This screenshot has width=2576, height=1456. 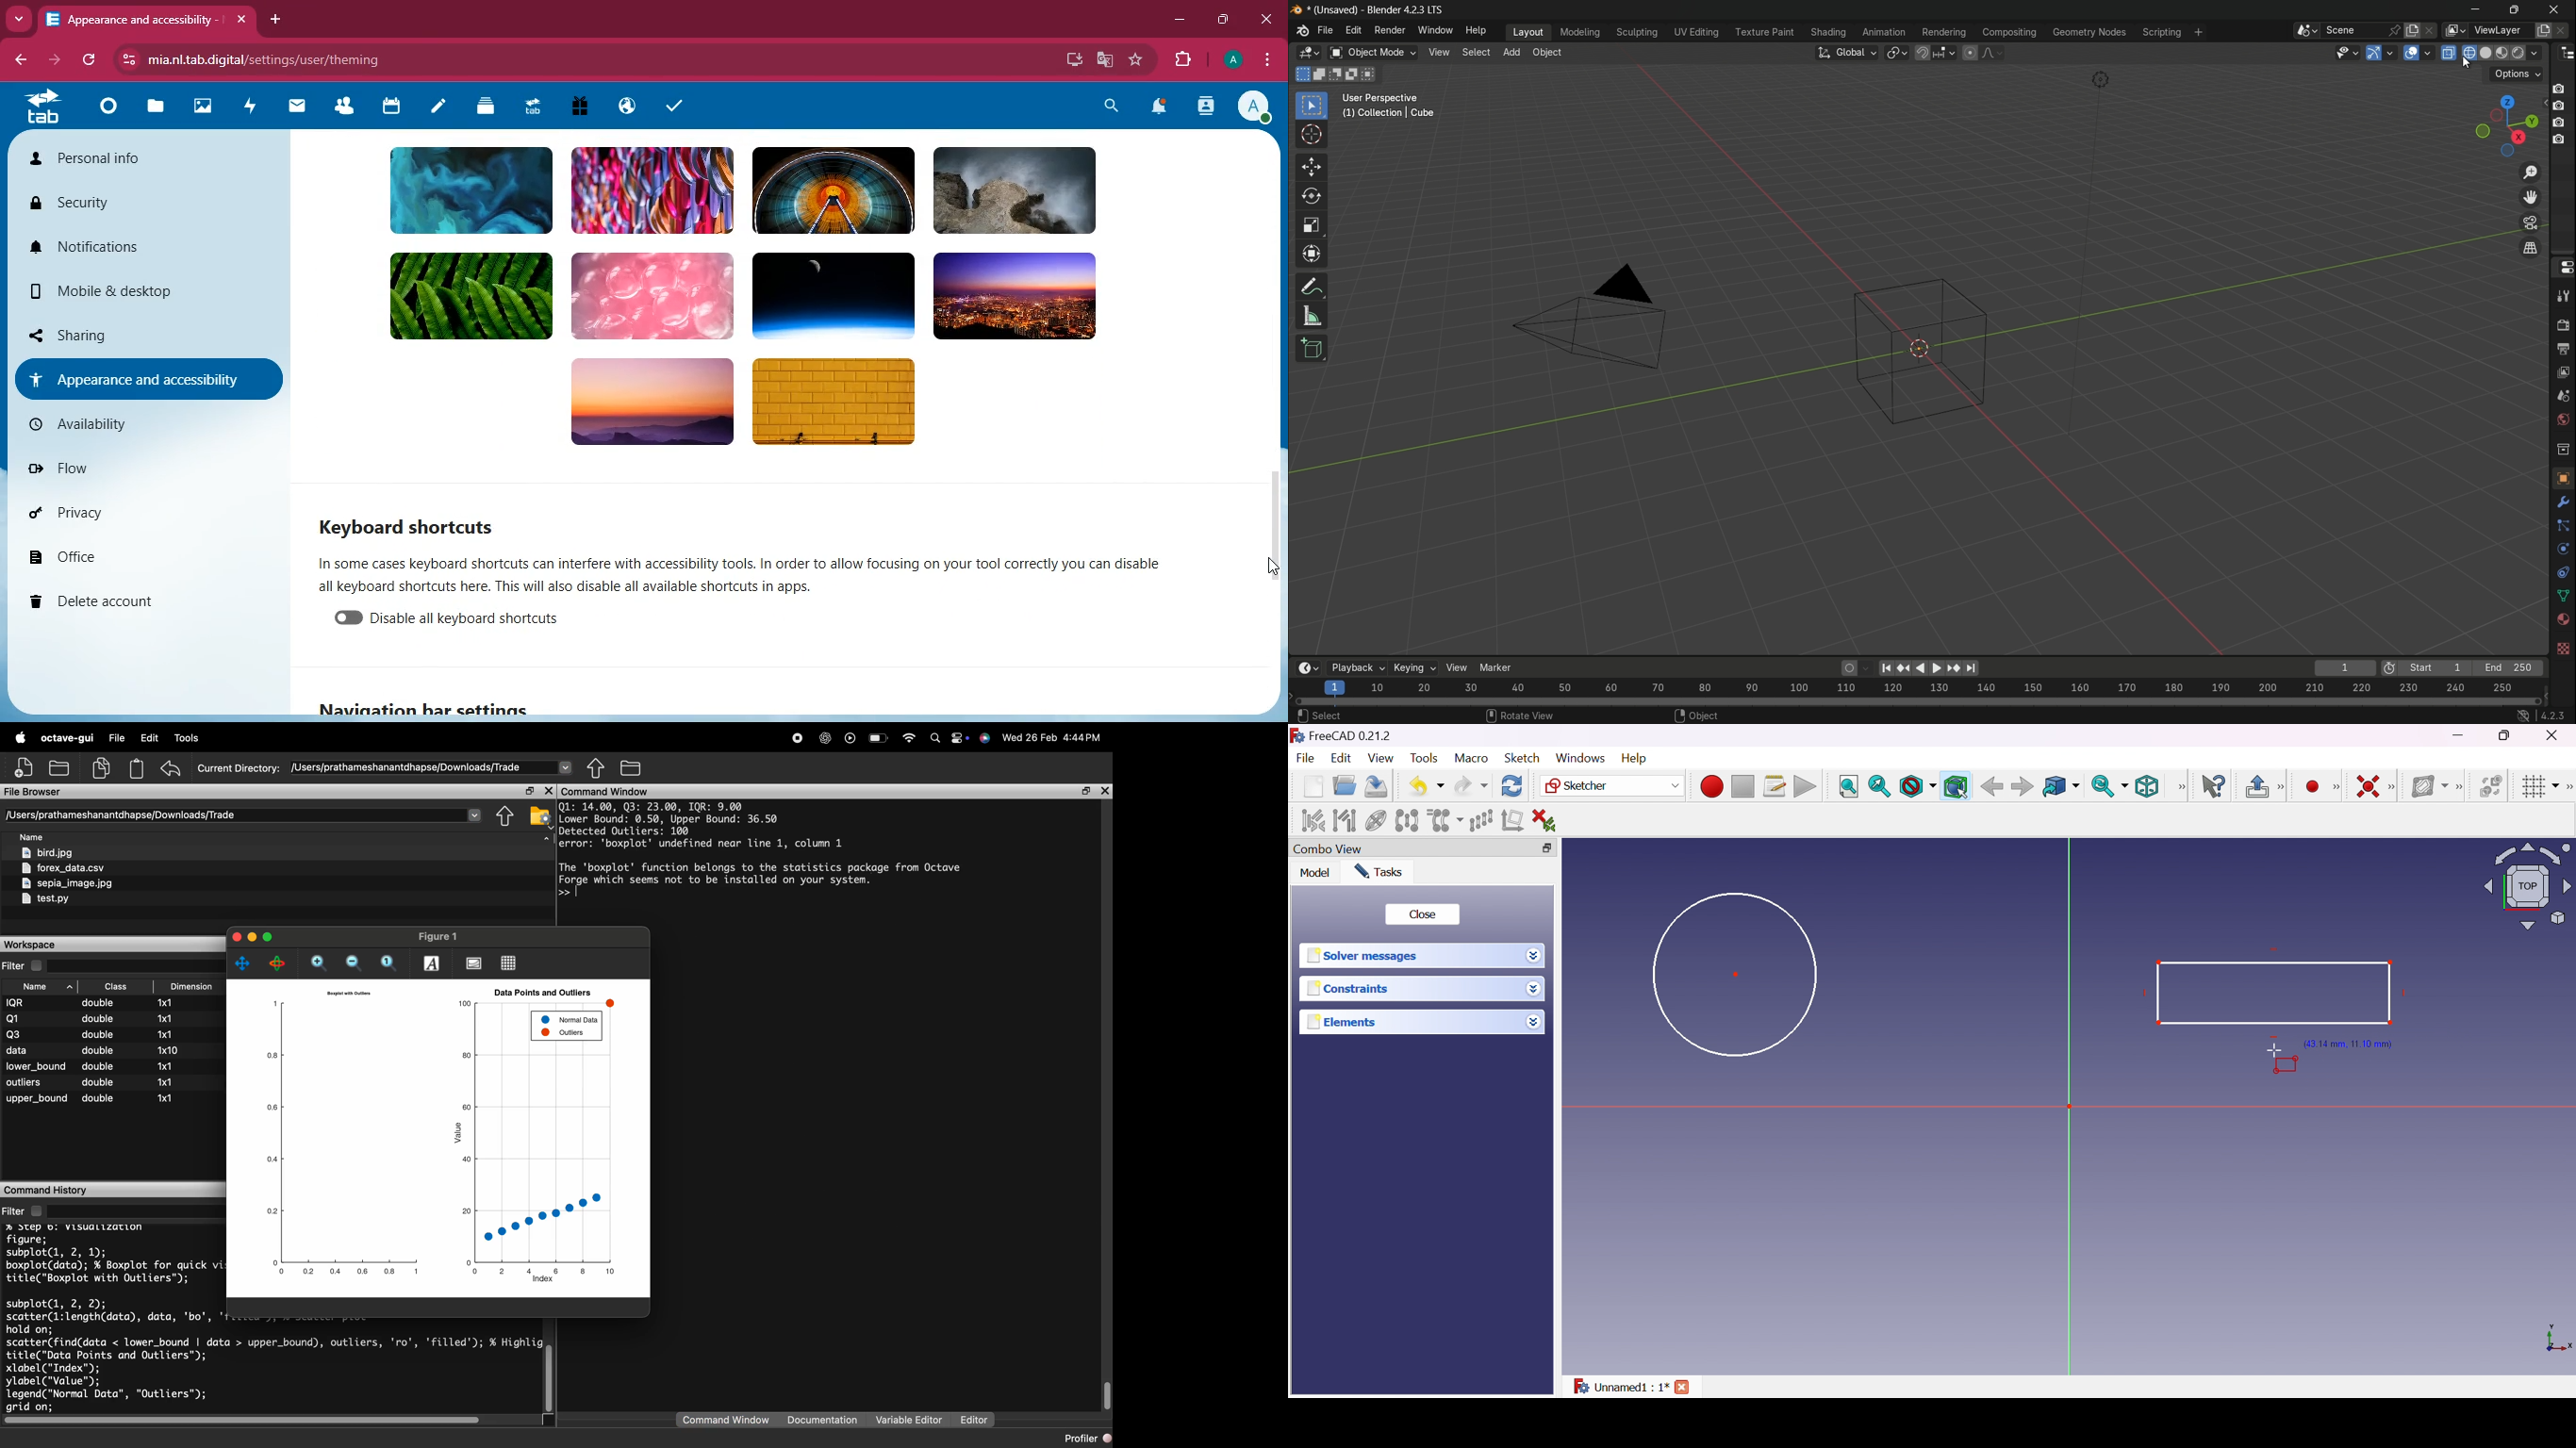 I want to click on [e)] double 1x1, so click(x=95, y=1018).